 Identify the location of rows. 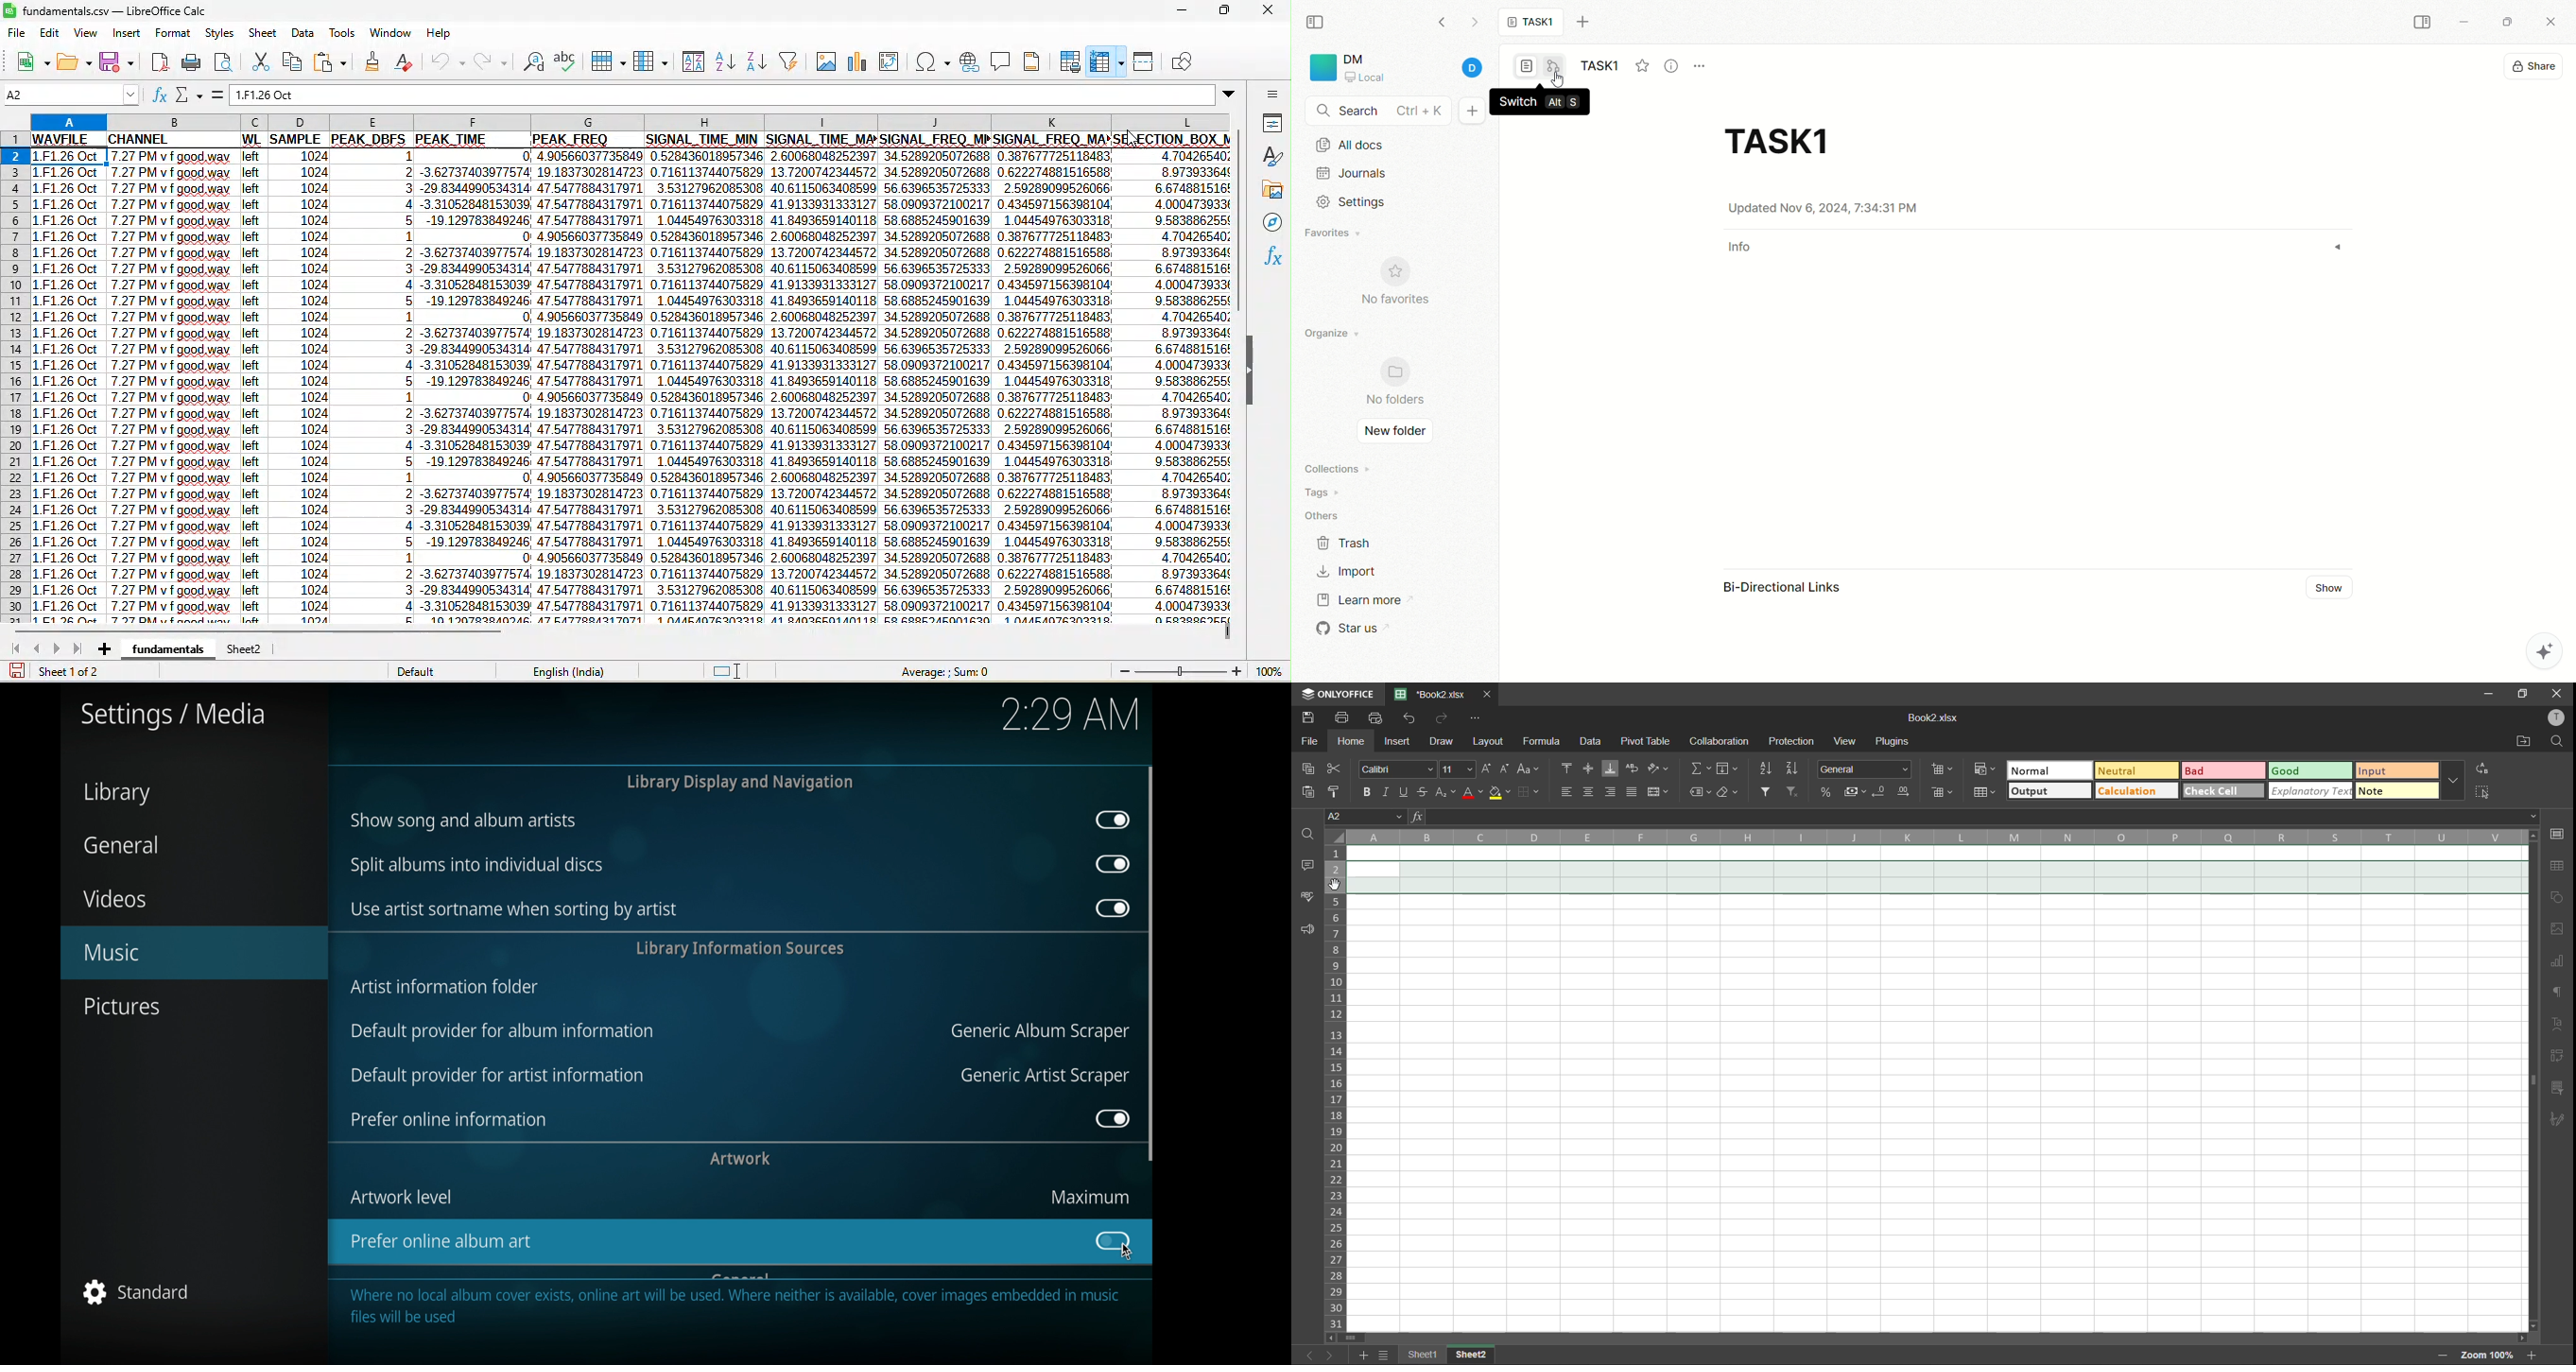
(608, 60).